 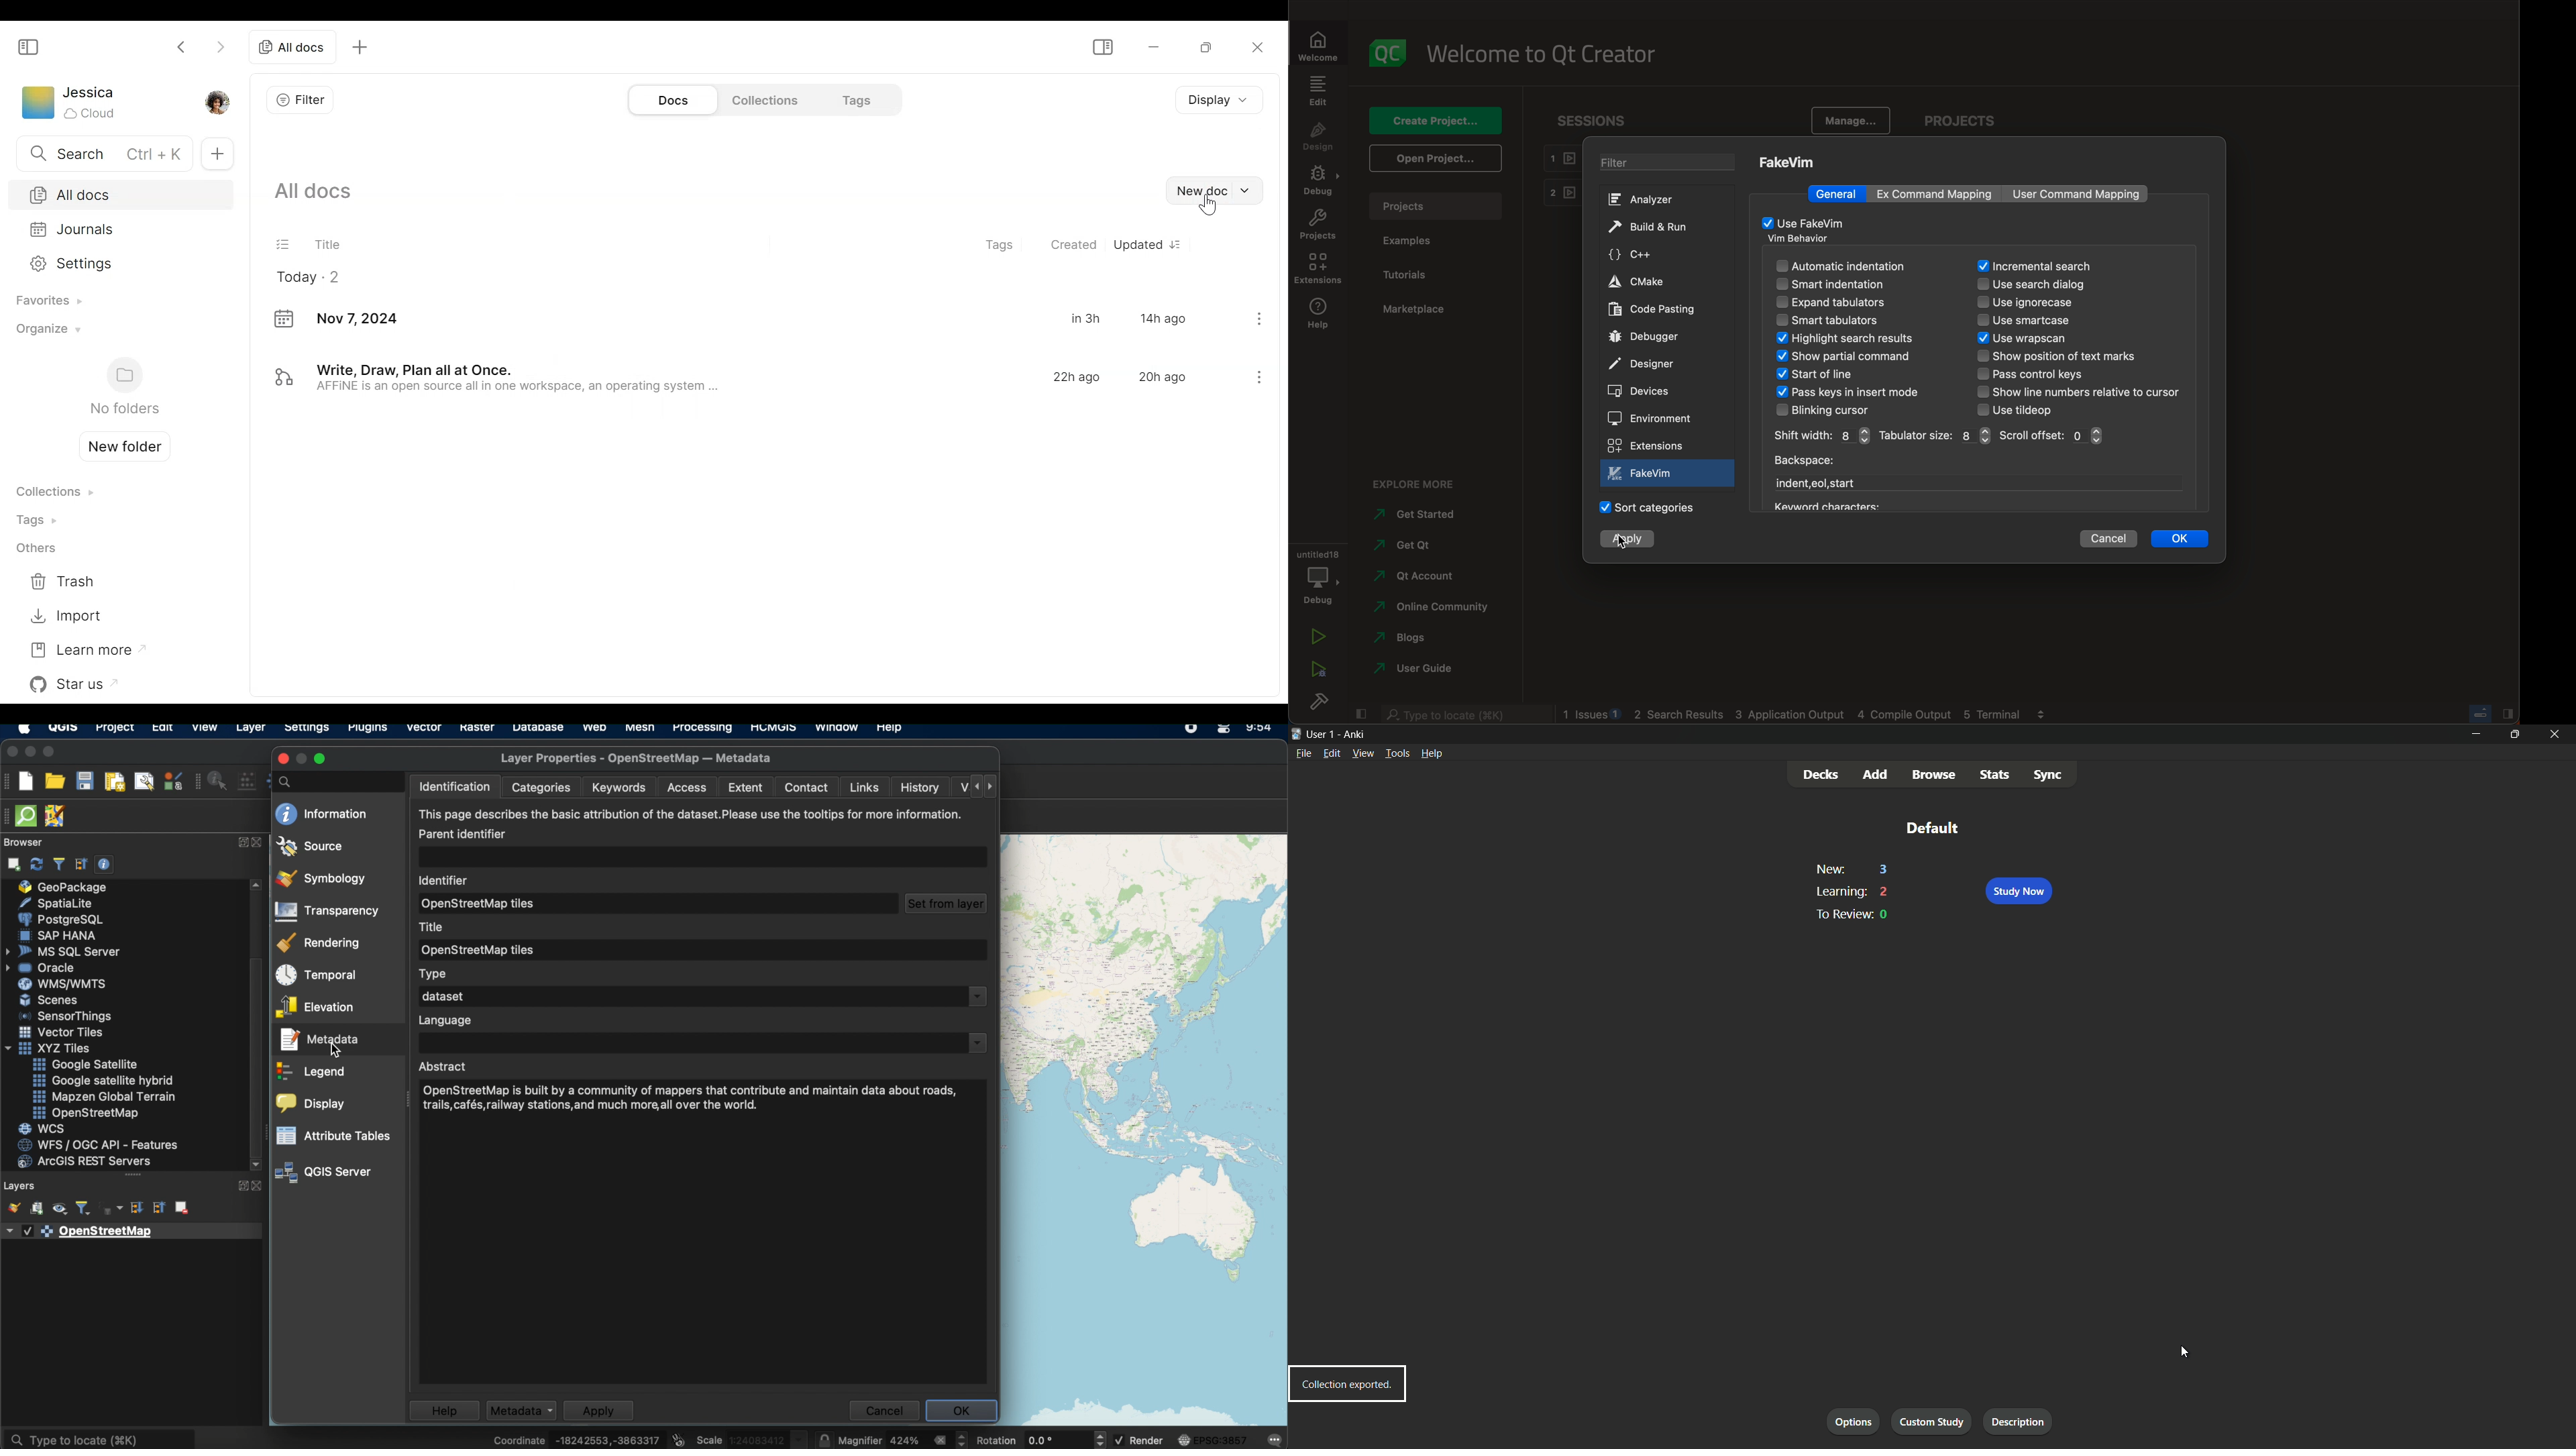 I want to click on Layer Properties - OpenStreetMap — Metadata, so click(x=641, y=758).